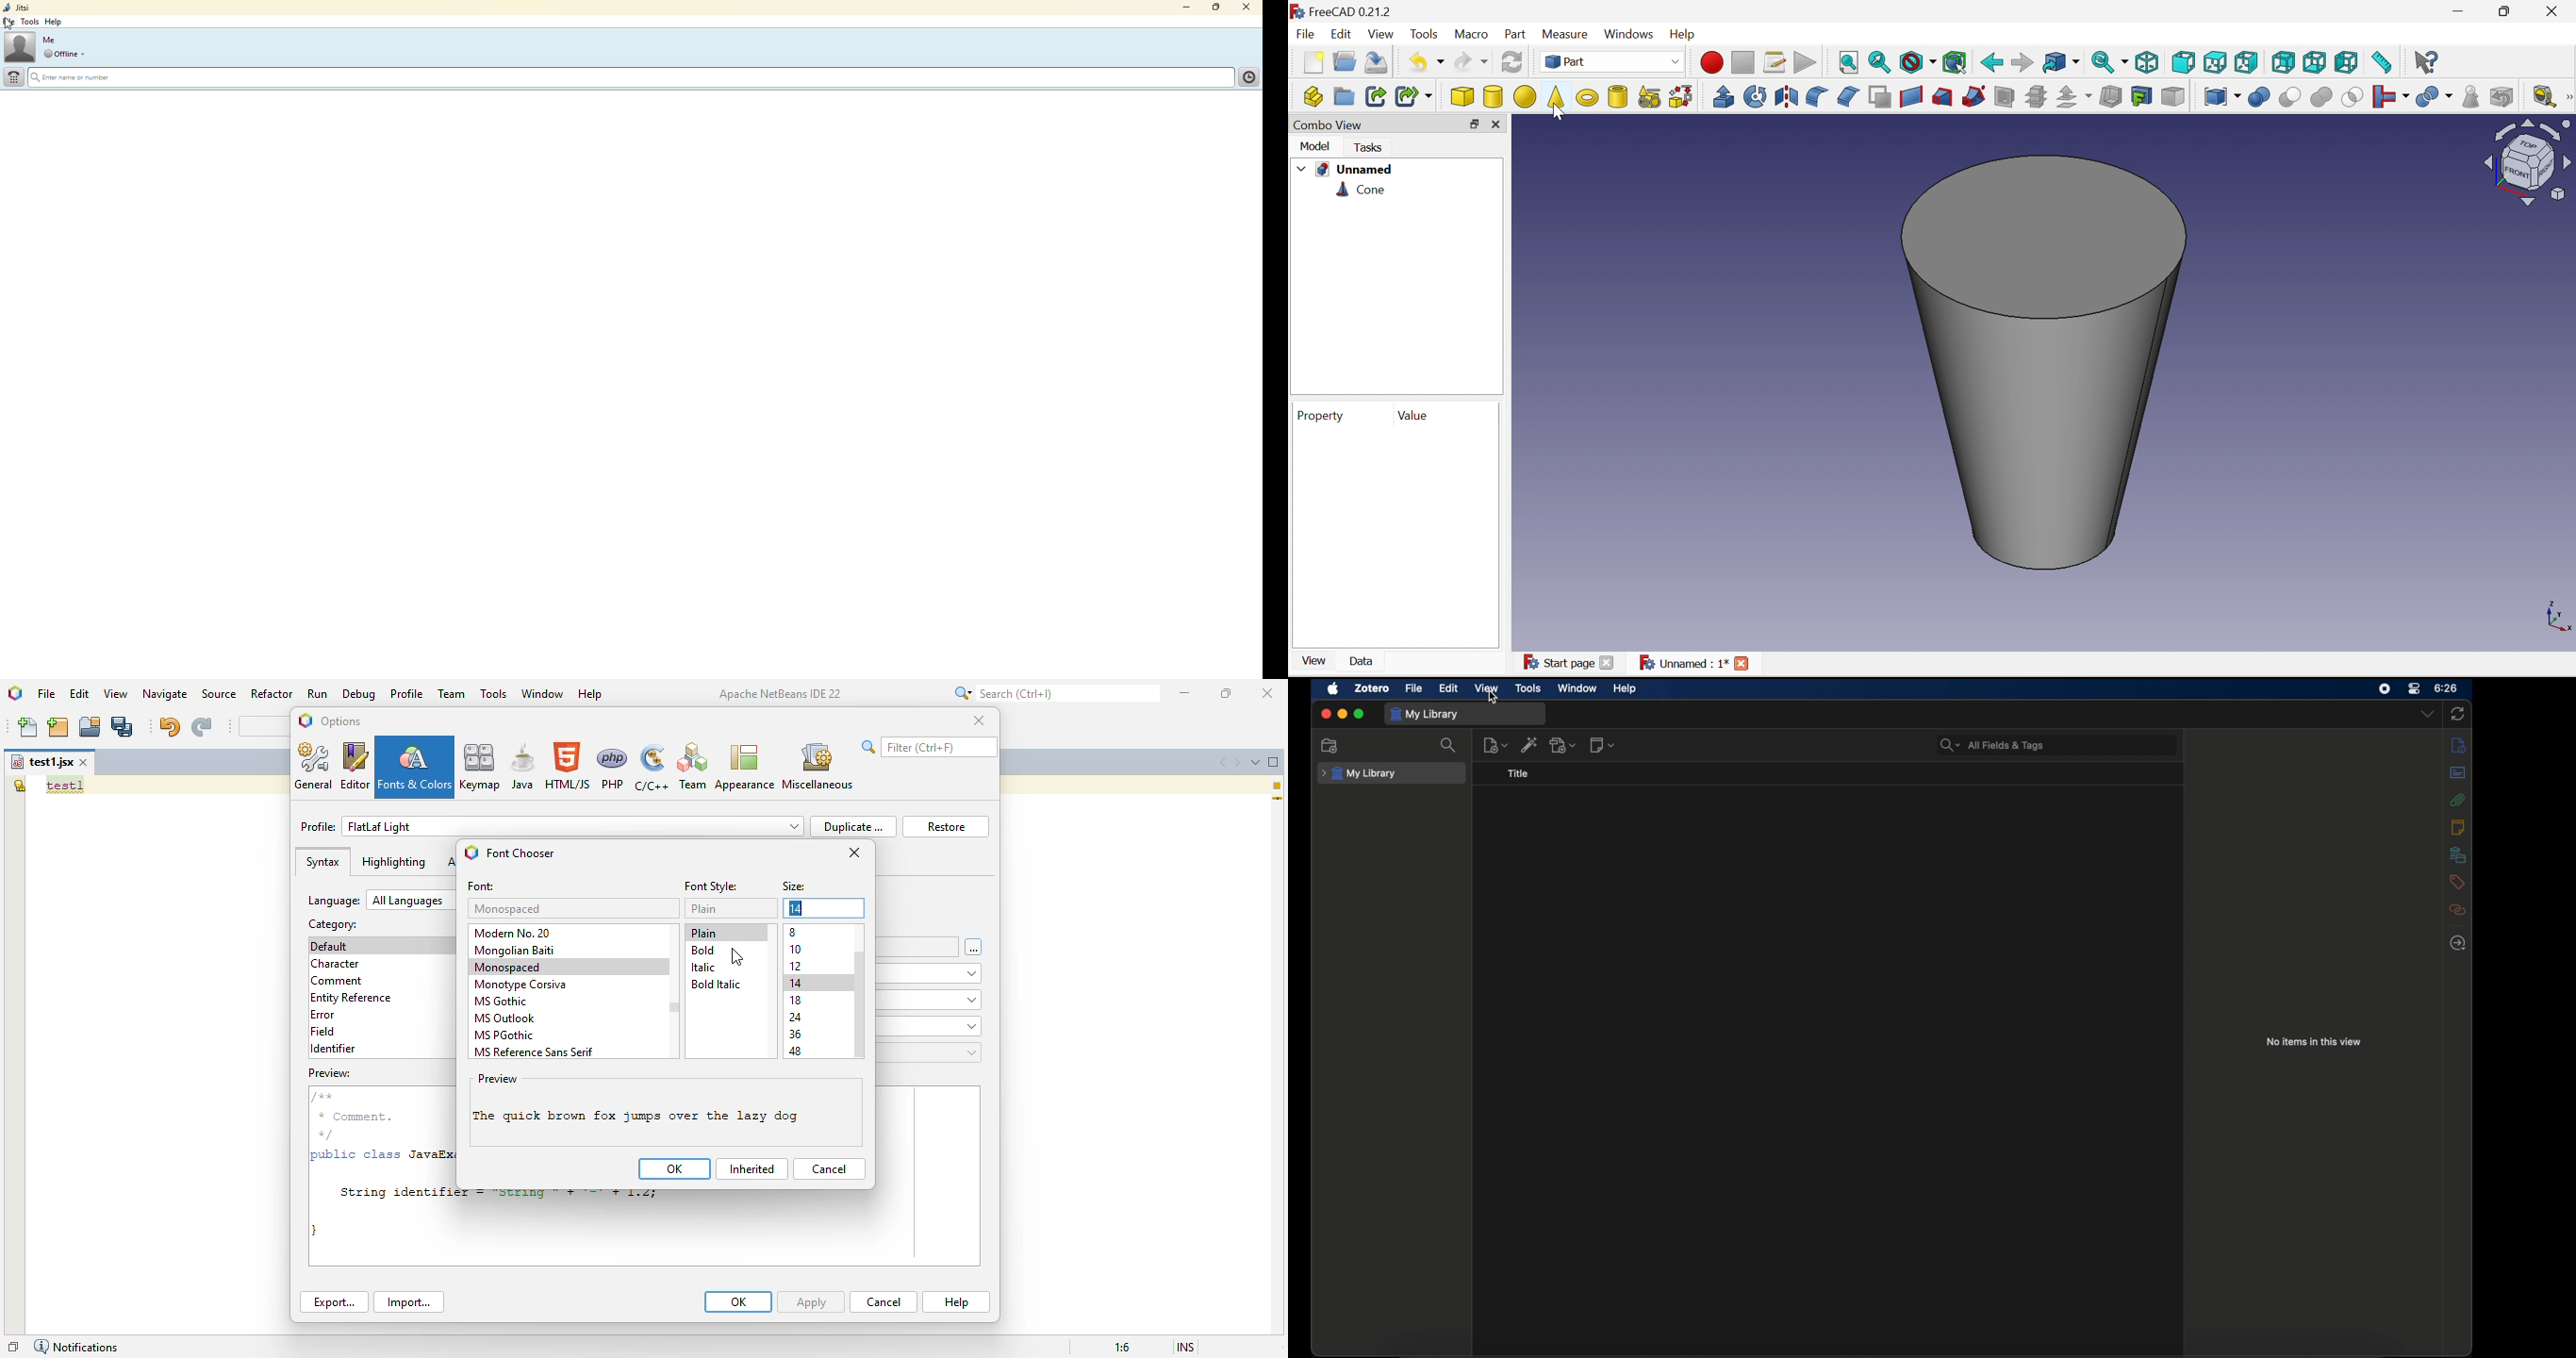 The width and height of the screenshot is (2576, 1372). I want to click on default, so click(333, 946).